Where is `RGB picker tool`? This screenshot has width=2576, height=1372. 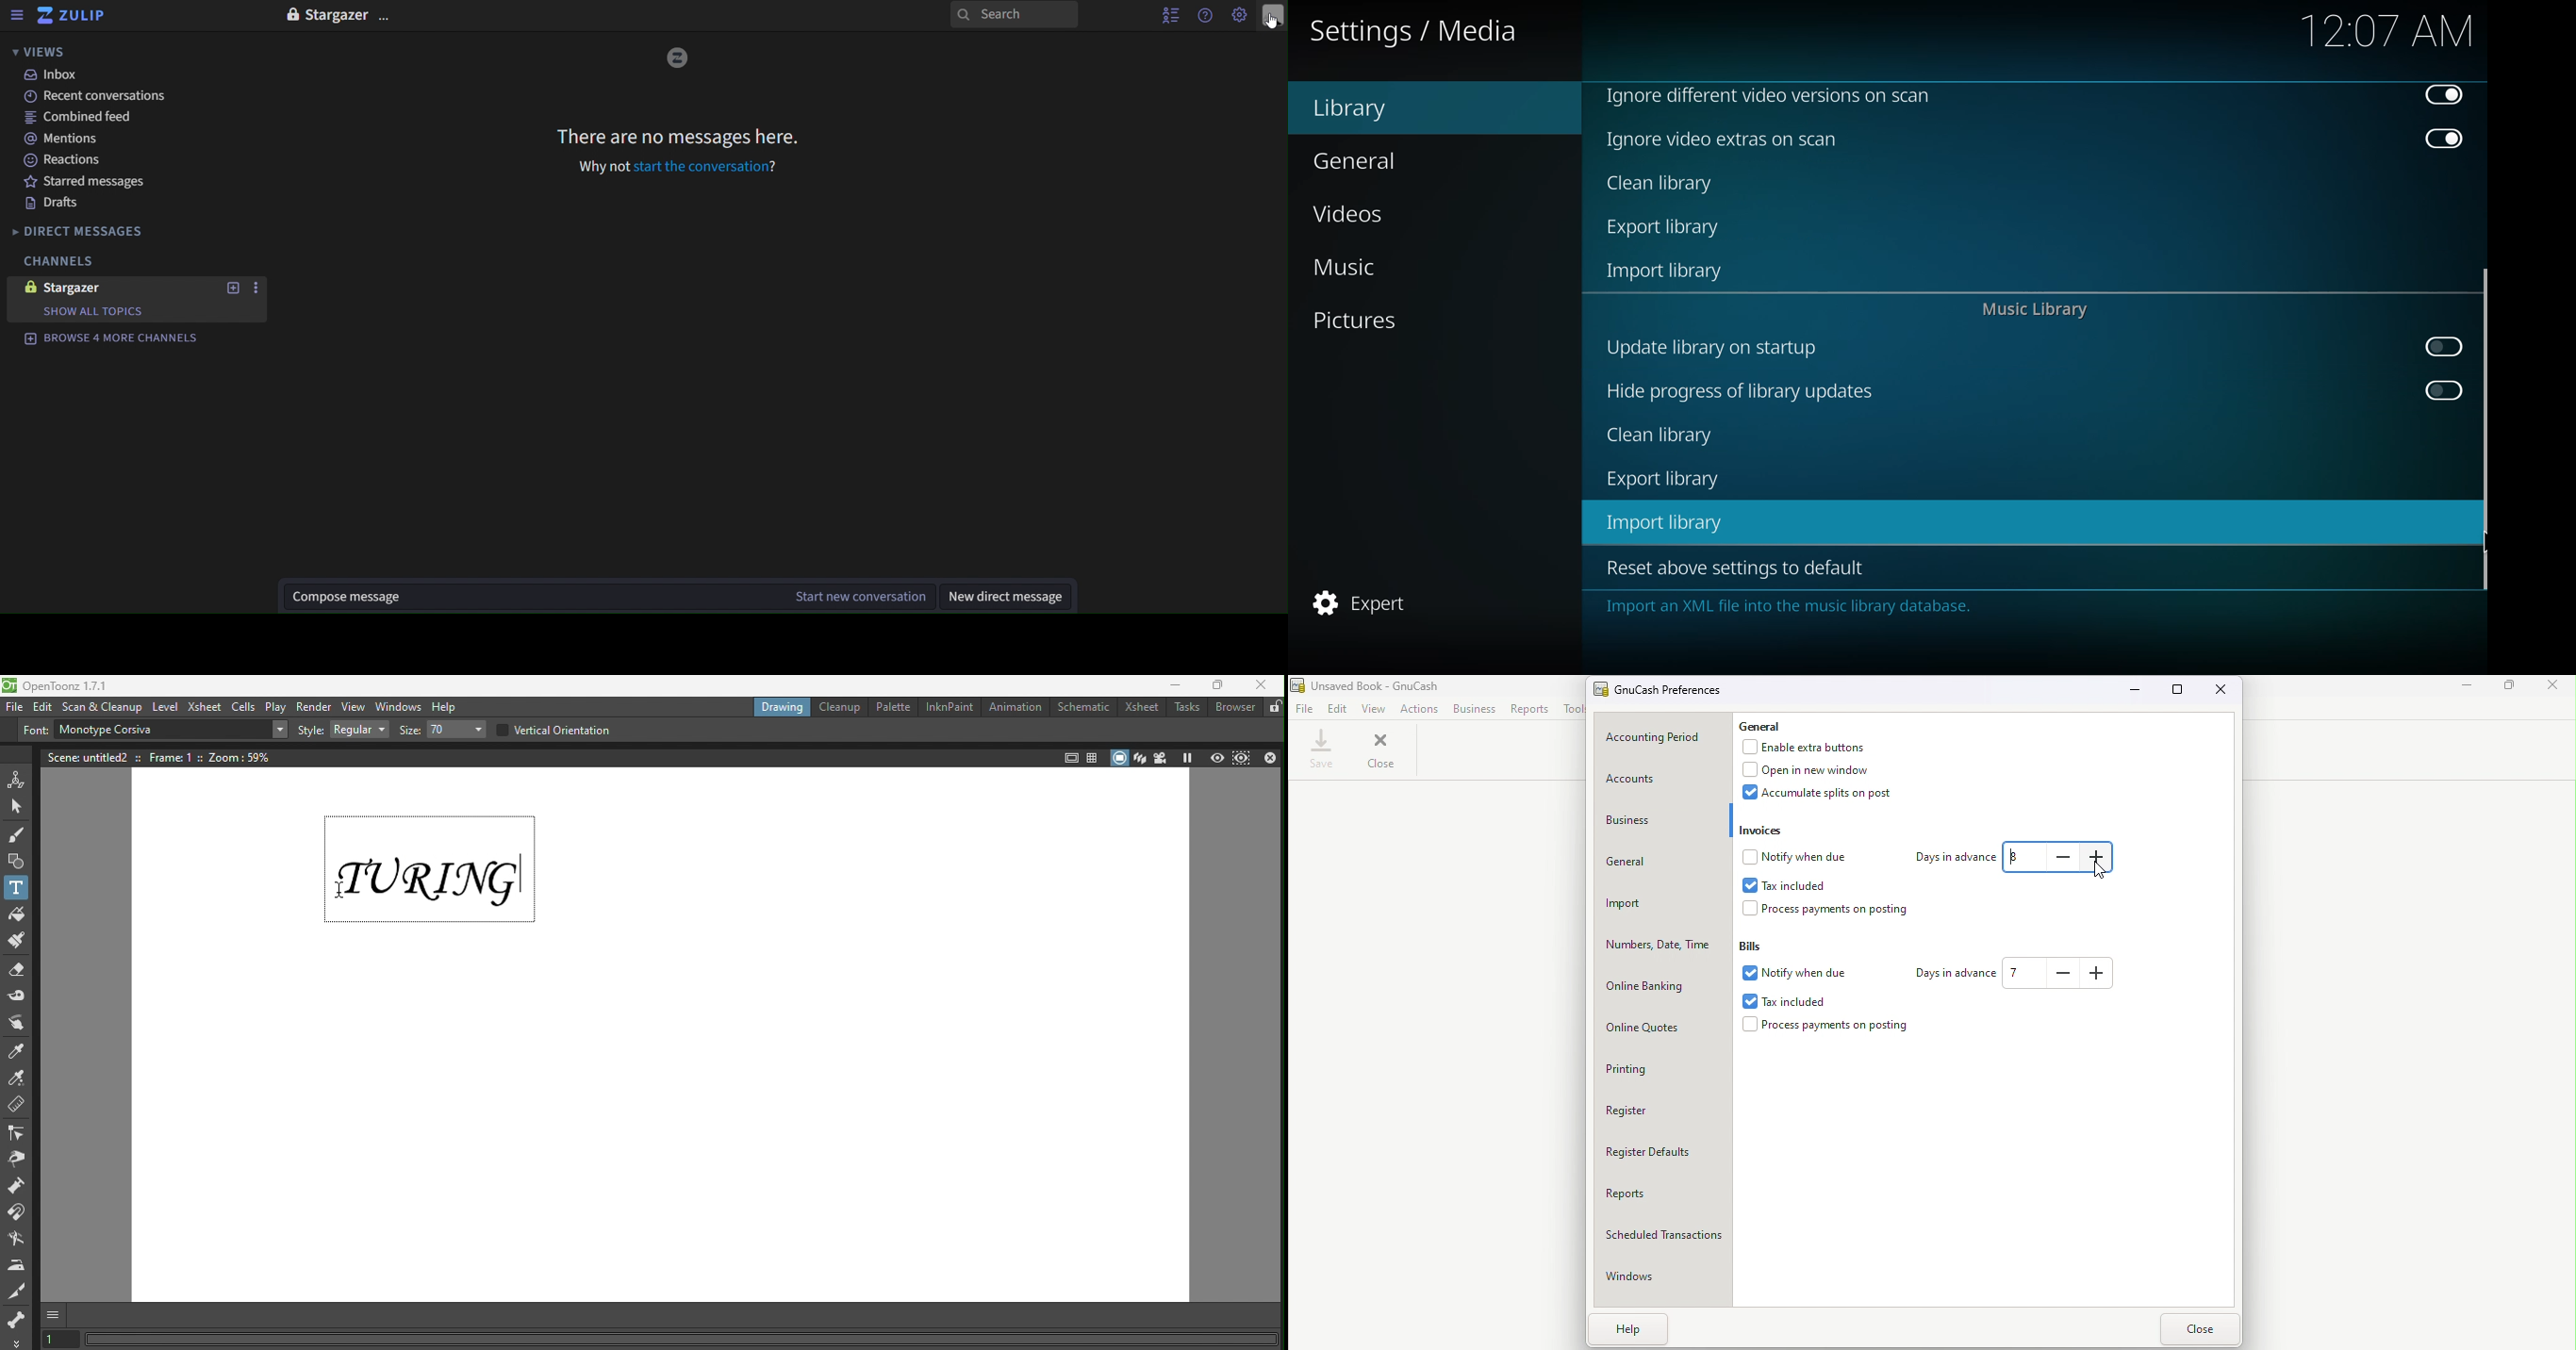 RGB picker tool is located at coordinates (19, 1076).